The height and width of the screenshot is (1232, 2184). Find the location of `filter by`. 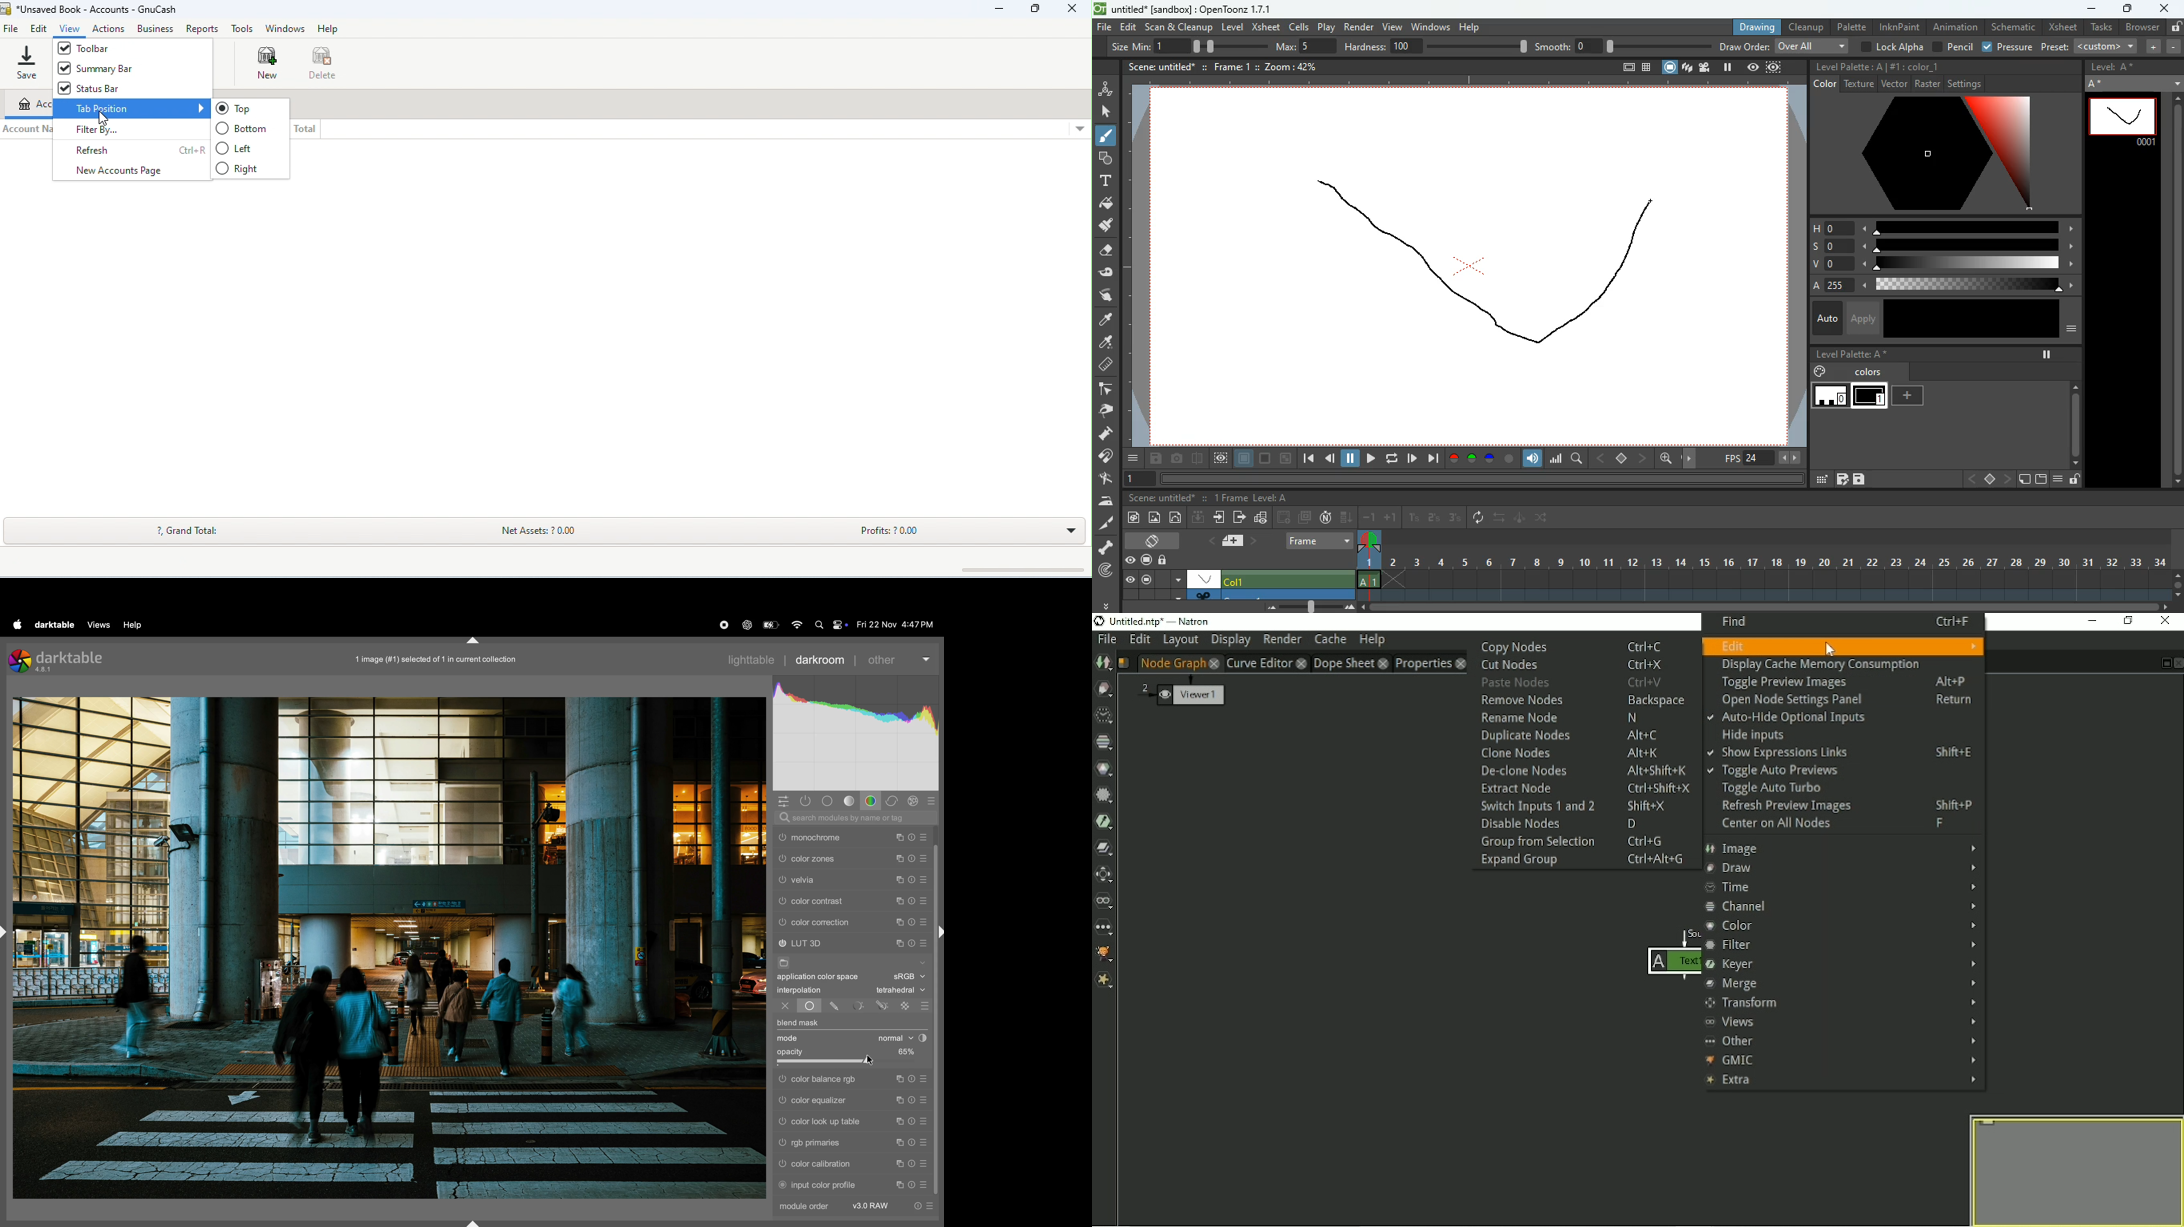

filter by is located at coordinates (99, 131).